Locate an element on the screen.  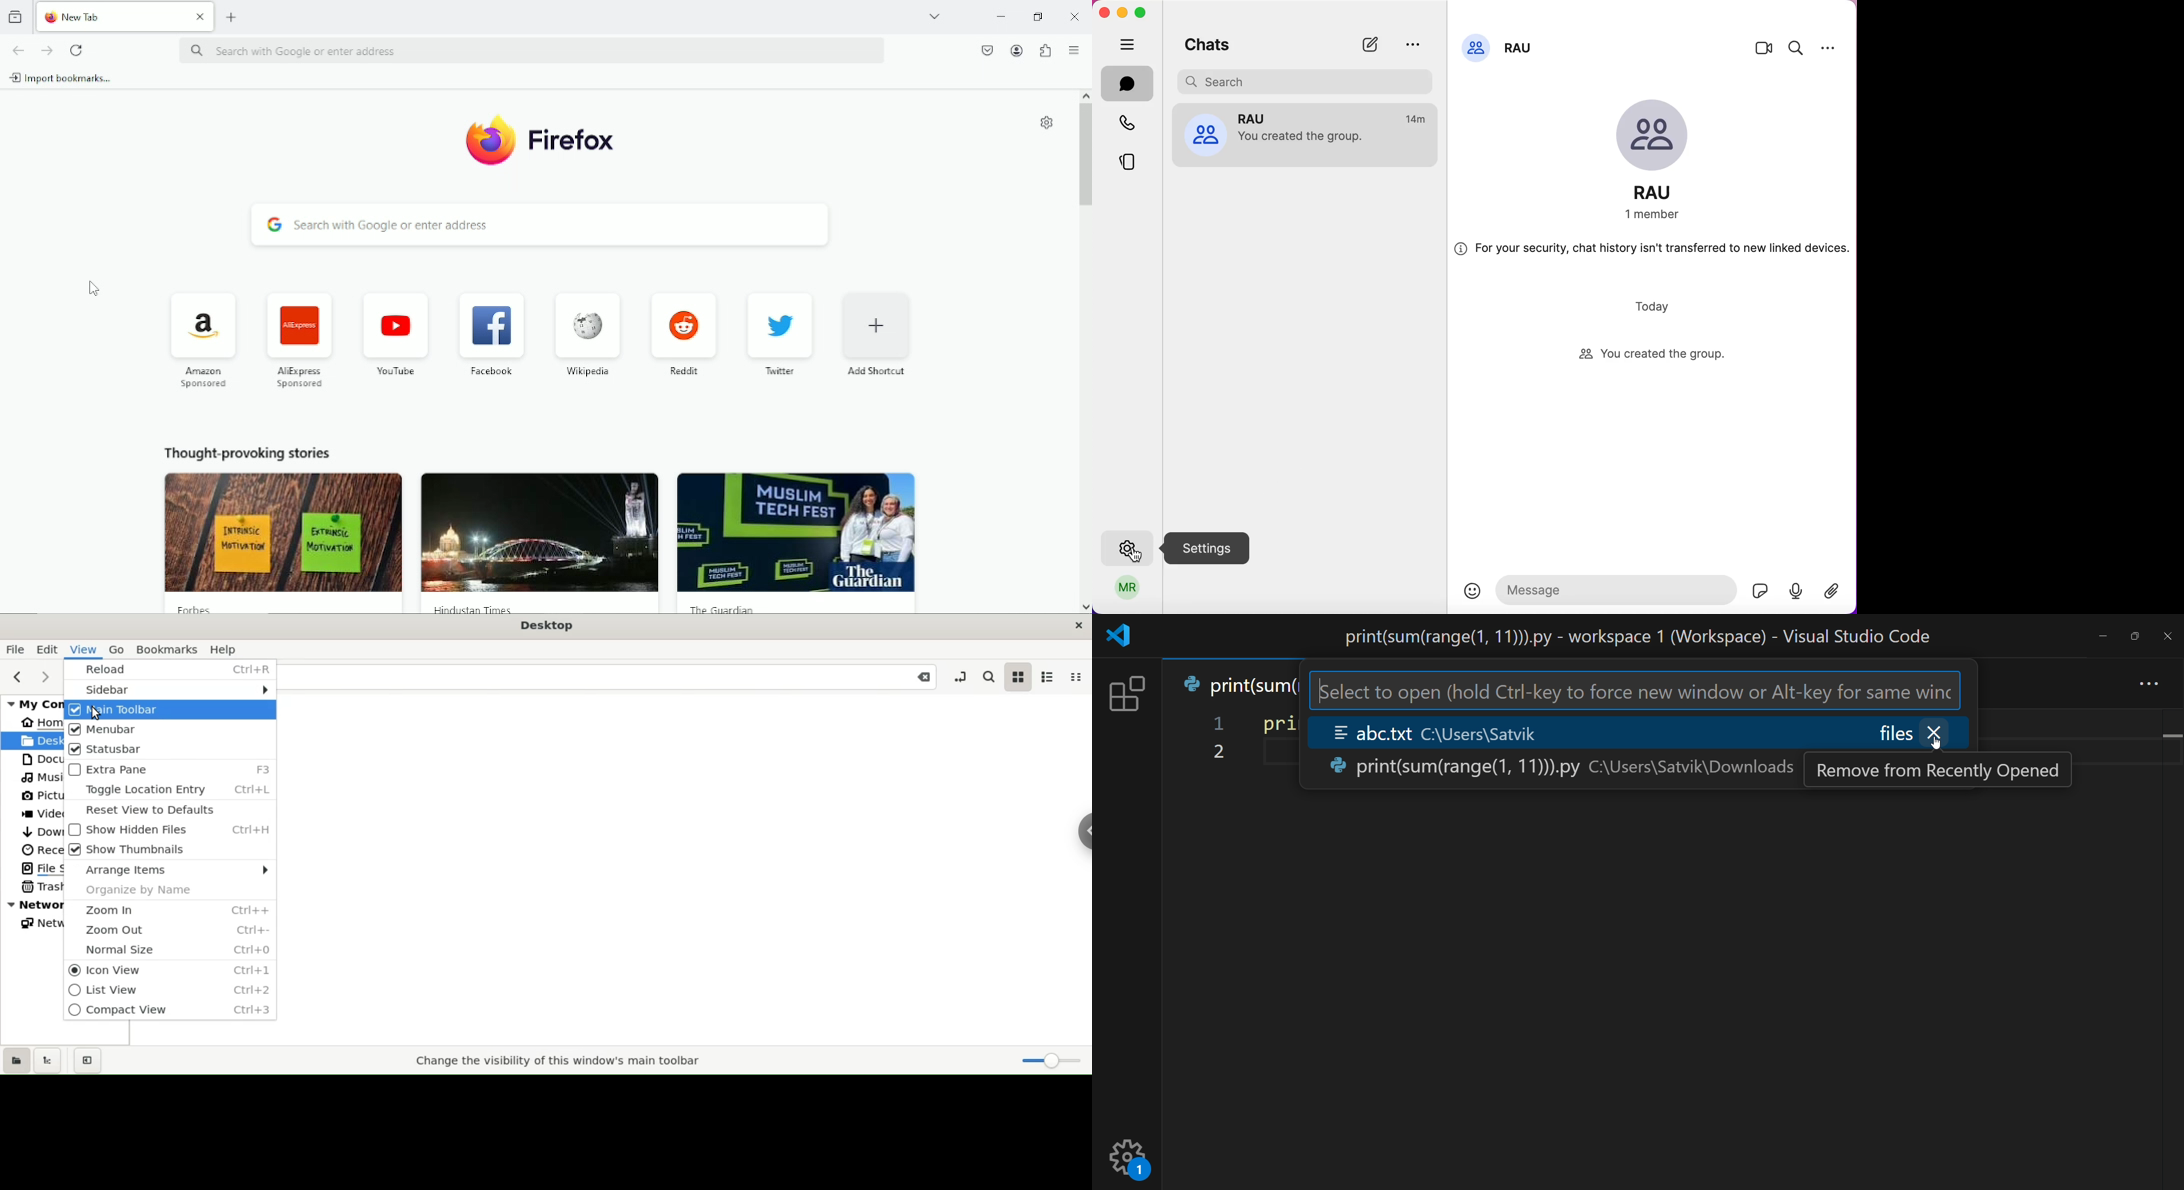
Firefox is located at coordinates (571, 143).